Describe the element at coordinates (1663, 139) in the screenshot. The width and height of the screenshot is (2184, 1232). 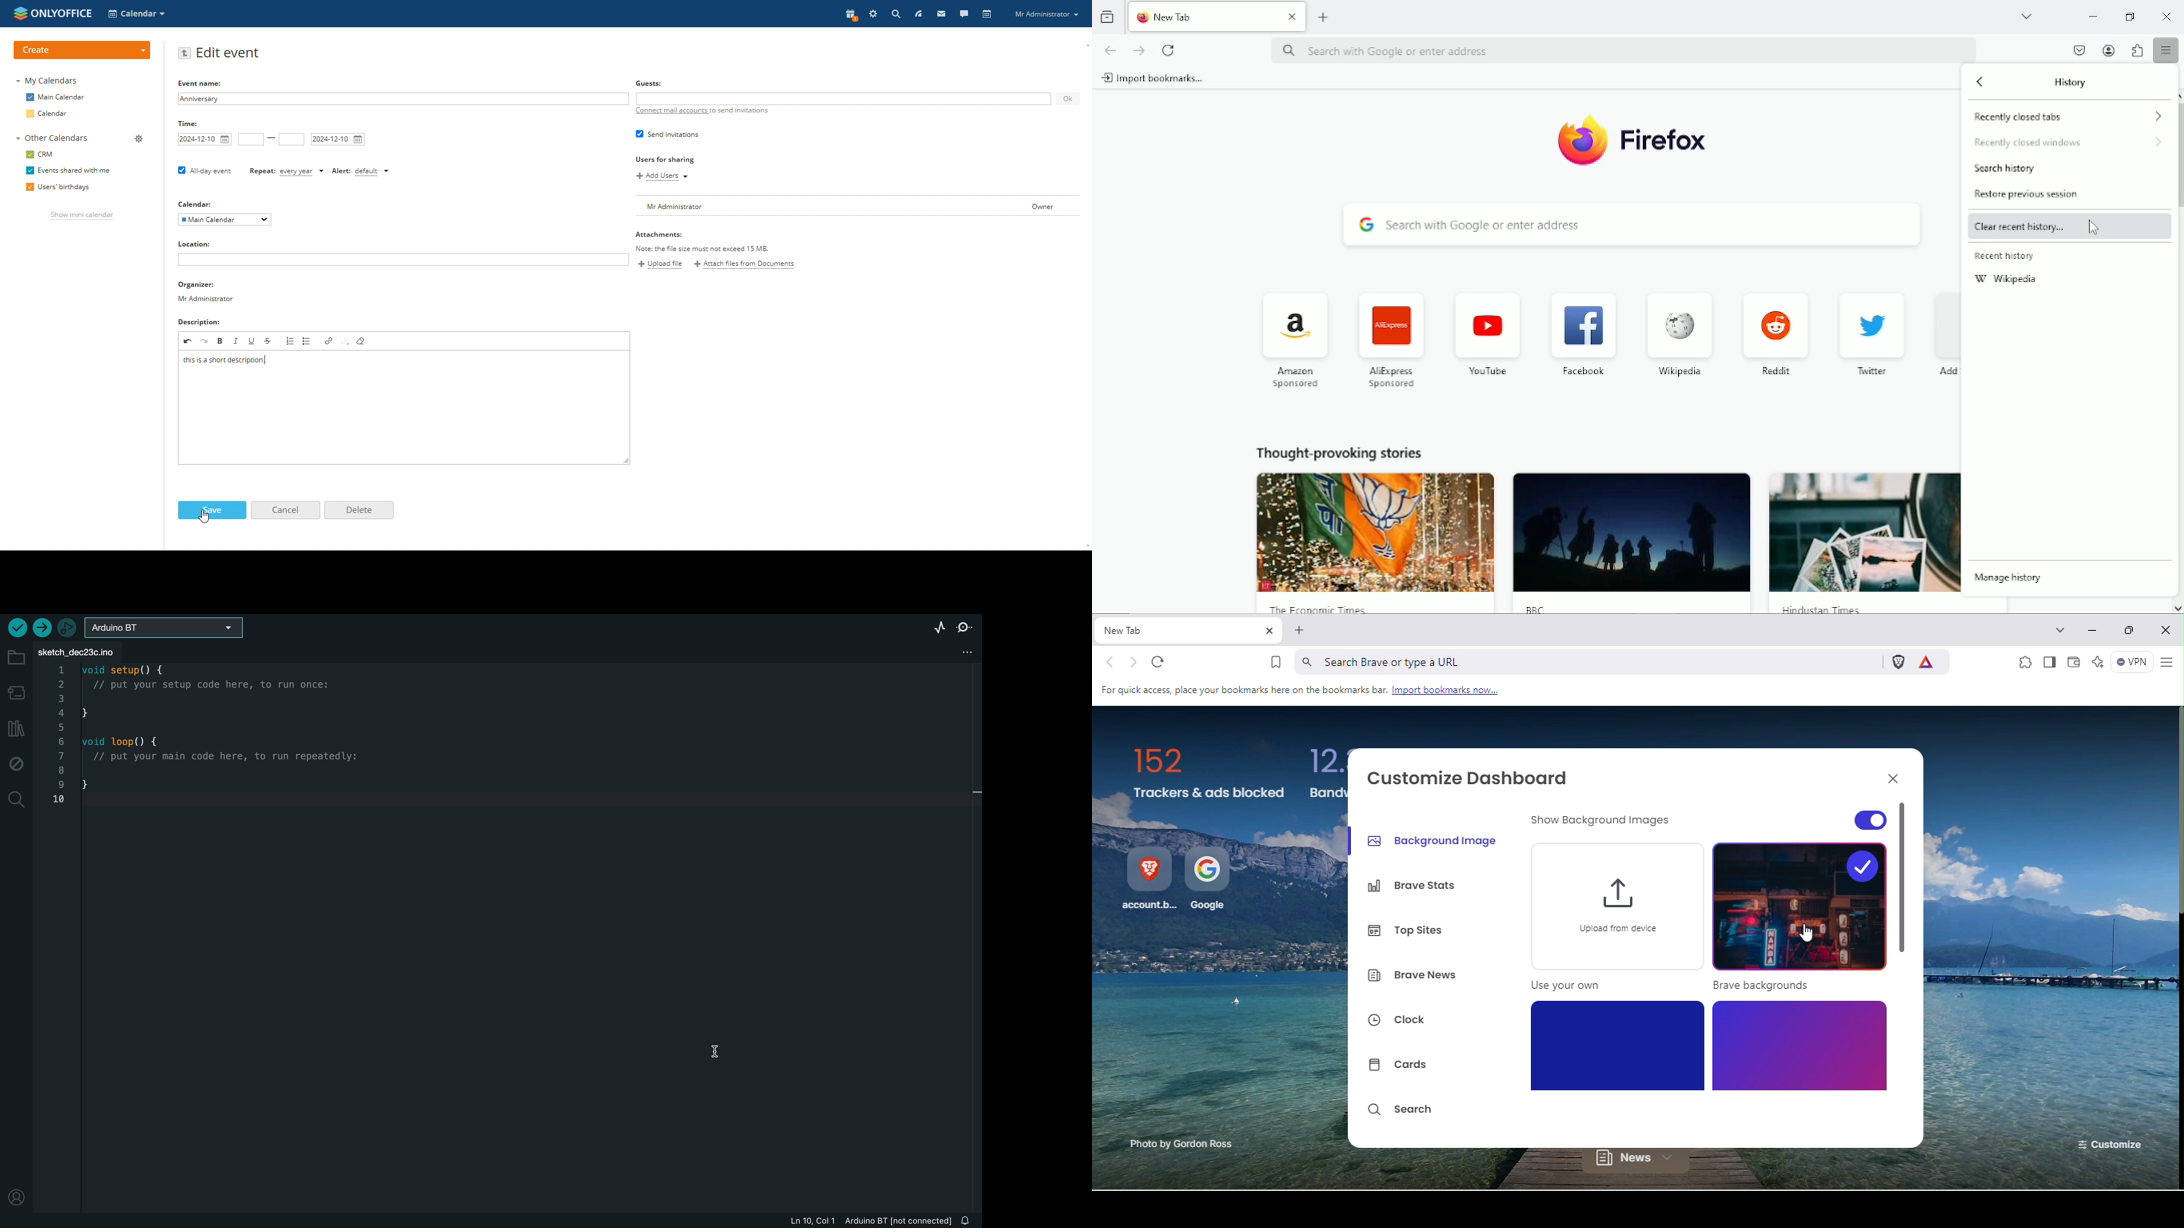
I see `Firefox` at that location.